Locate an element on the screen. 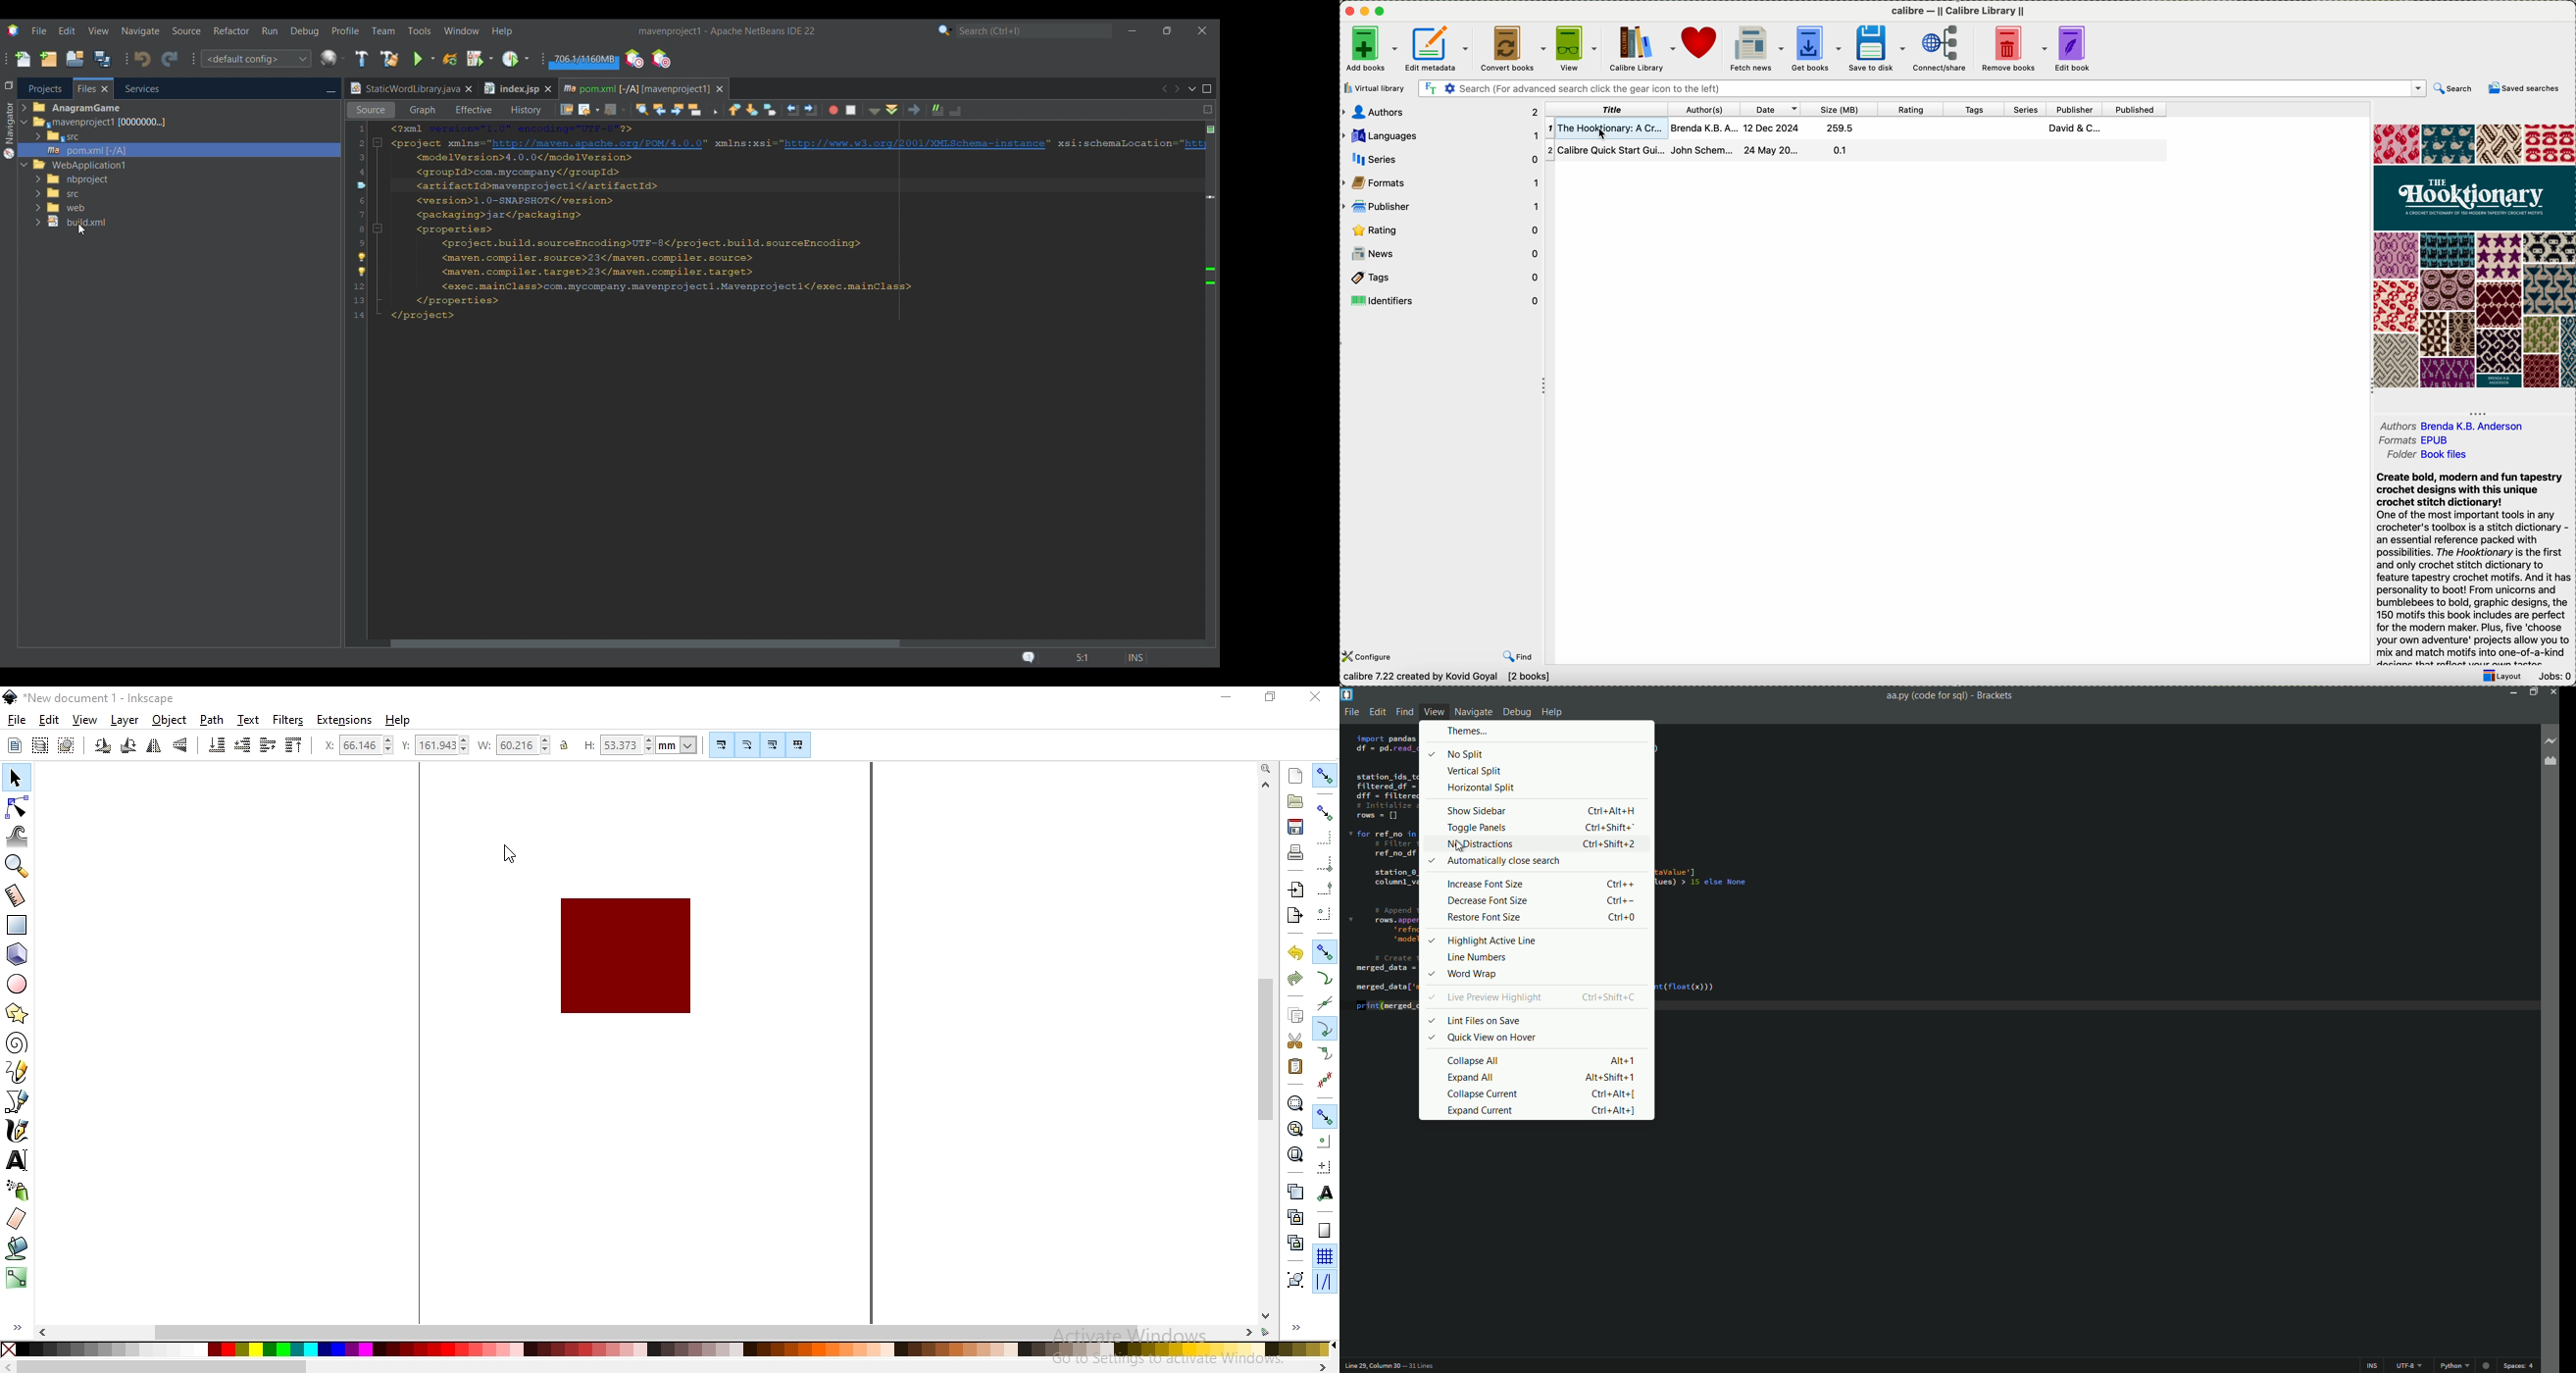 This screenshot has width=2576, height=1400. title is located at coordinates (1606, 108).